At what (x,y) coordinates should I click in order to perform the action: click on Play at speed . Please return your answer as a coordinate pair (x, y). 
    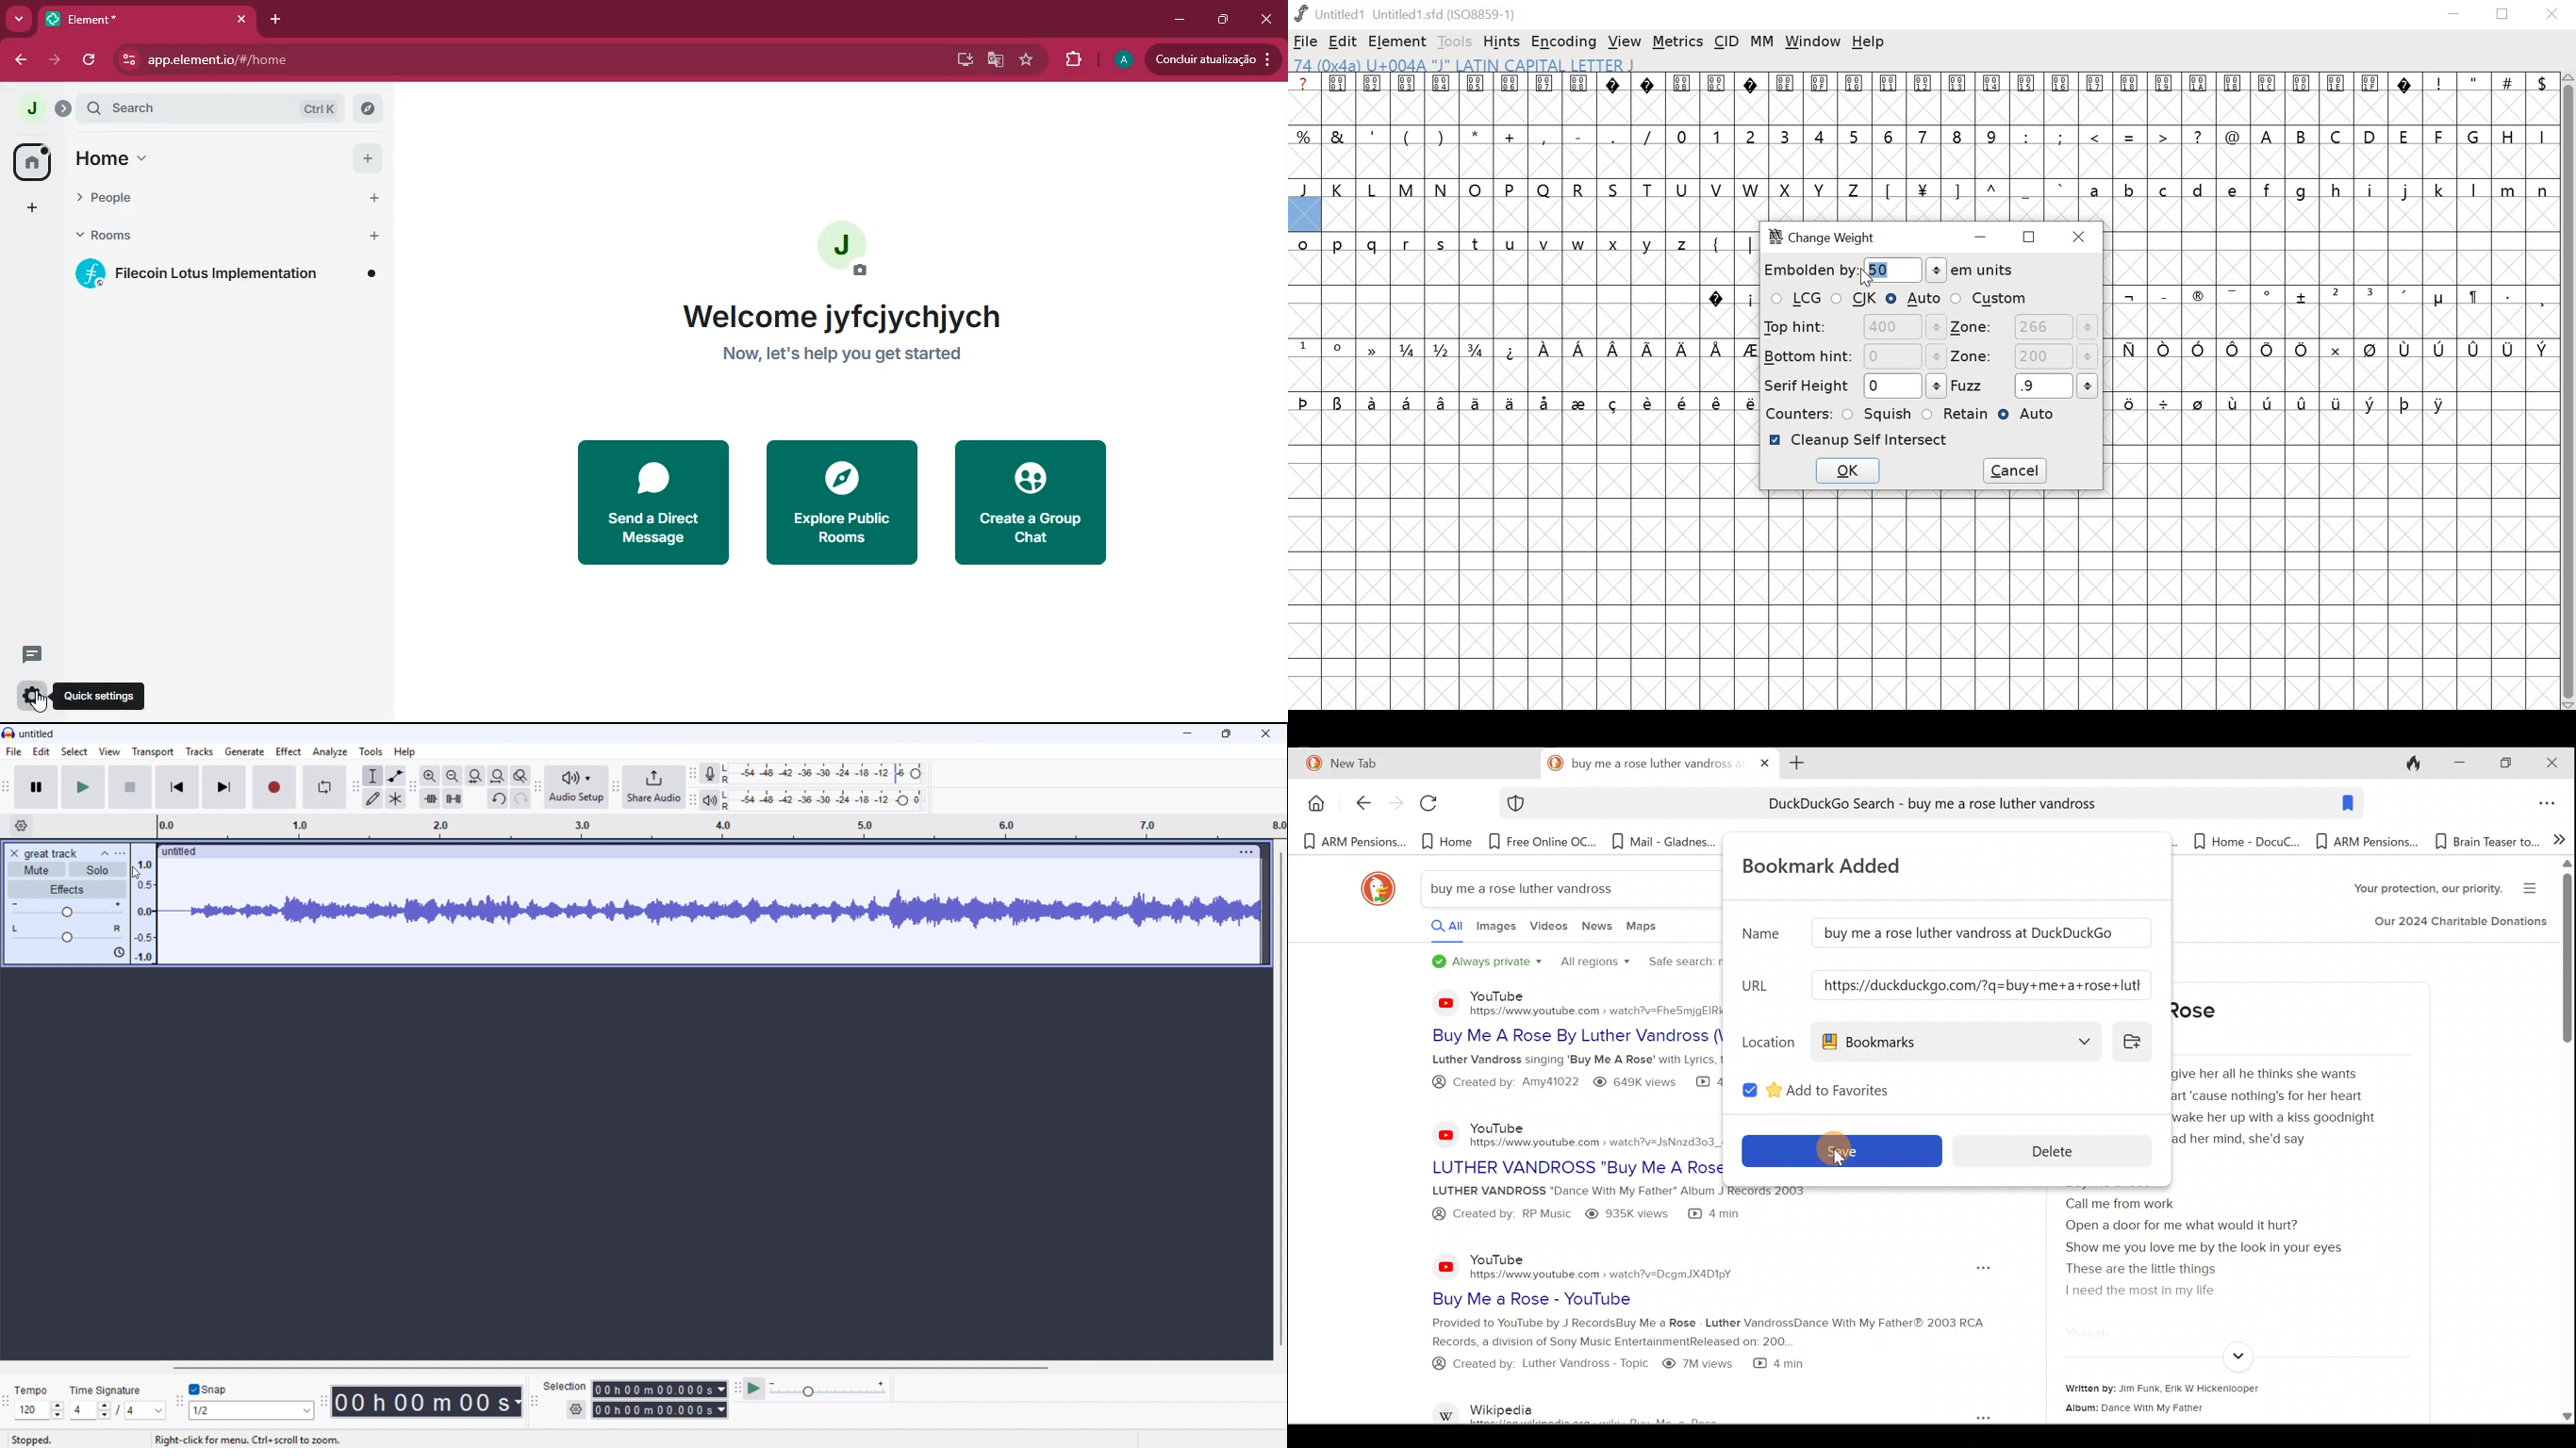
    Looking at the image, I should click on (755, 1388).